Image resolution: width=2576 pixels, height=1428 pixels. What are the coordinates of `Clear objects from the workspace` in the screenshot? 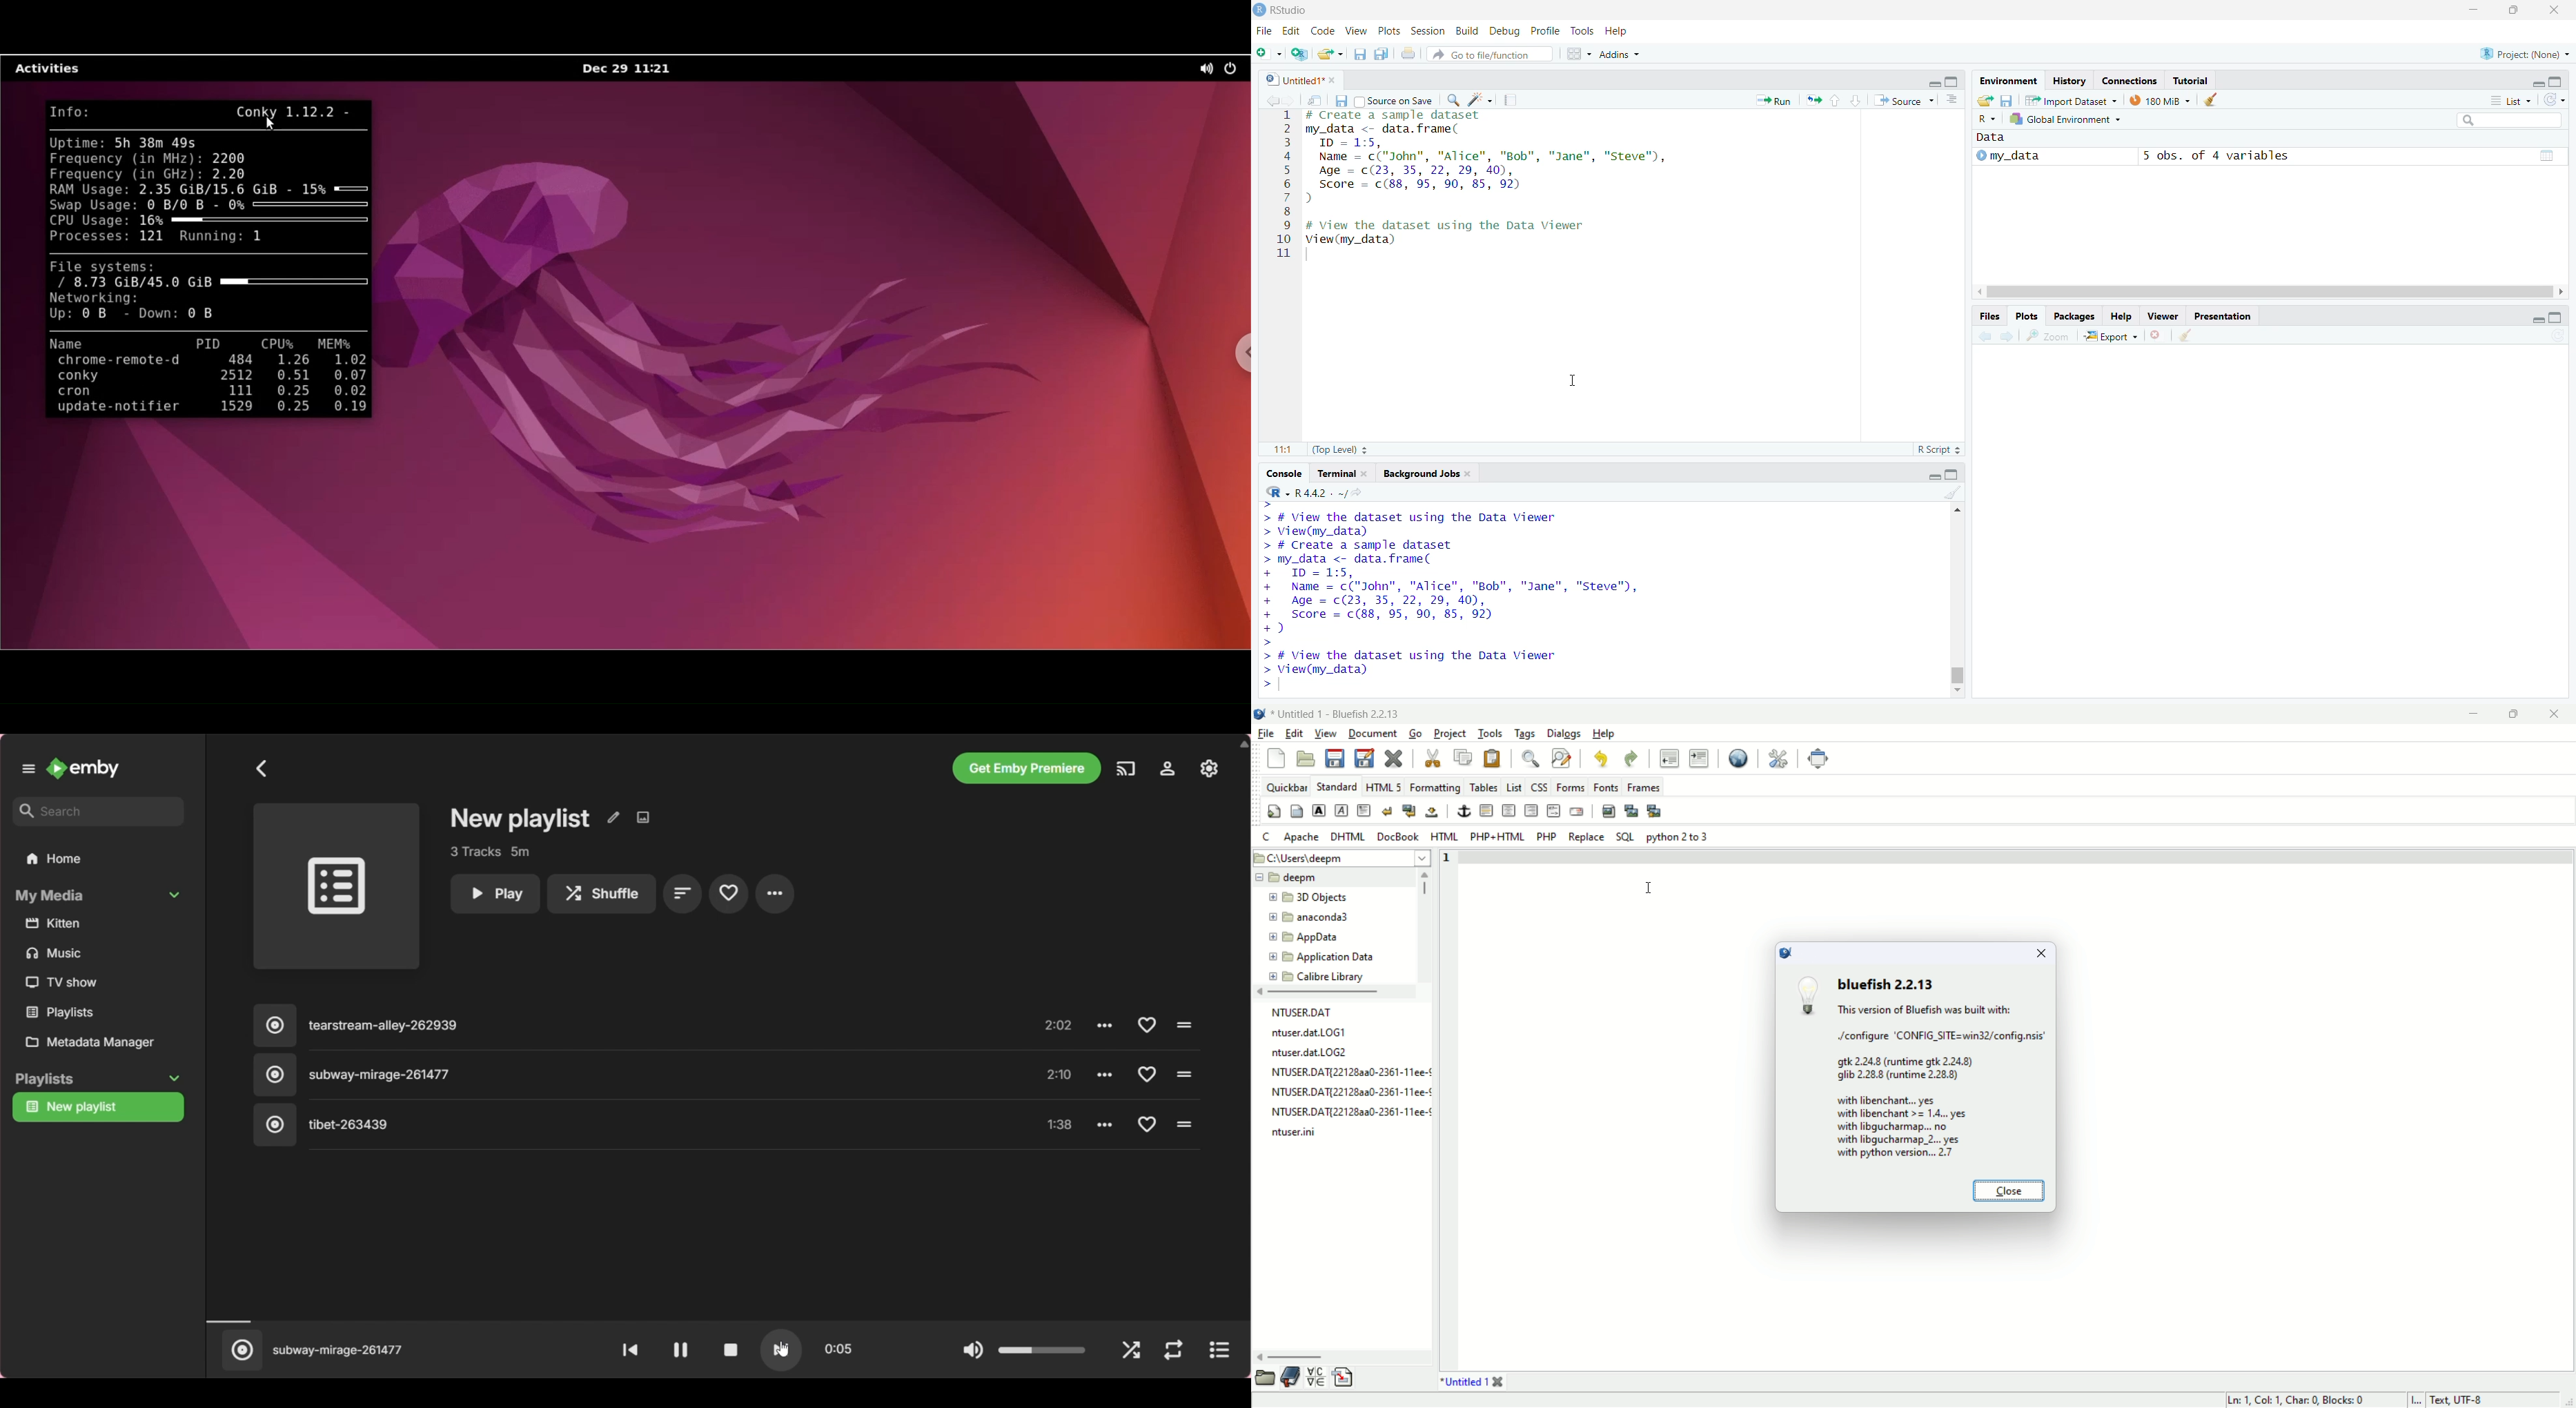 It's located at (2209, 101).